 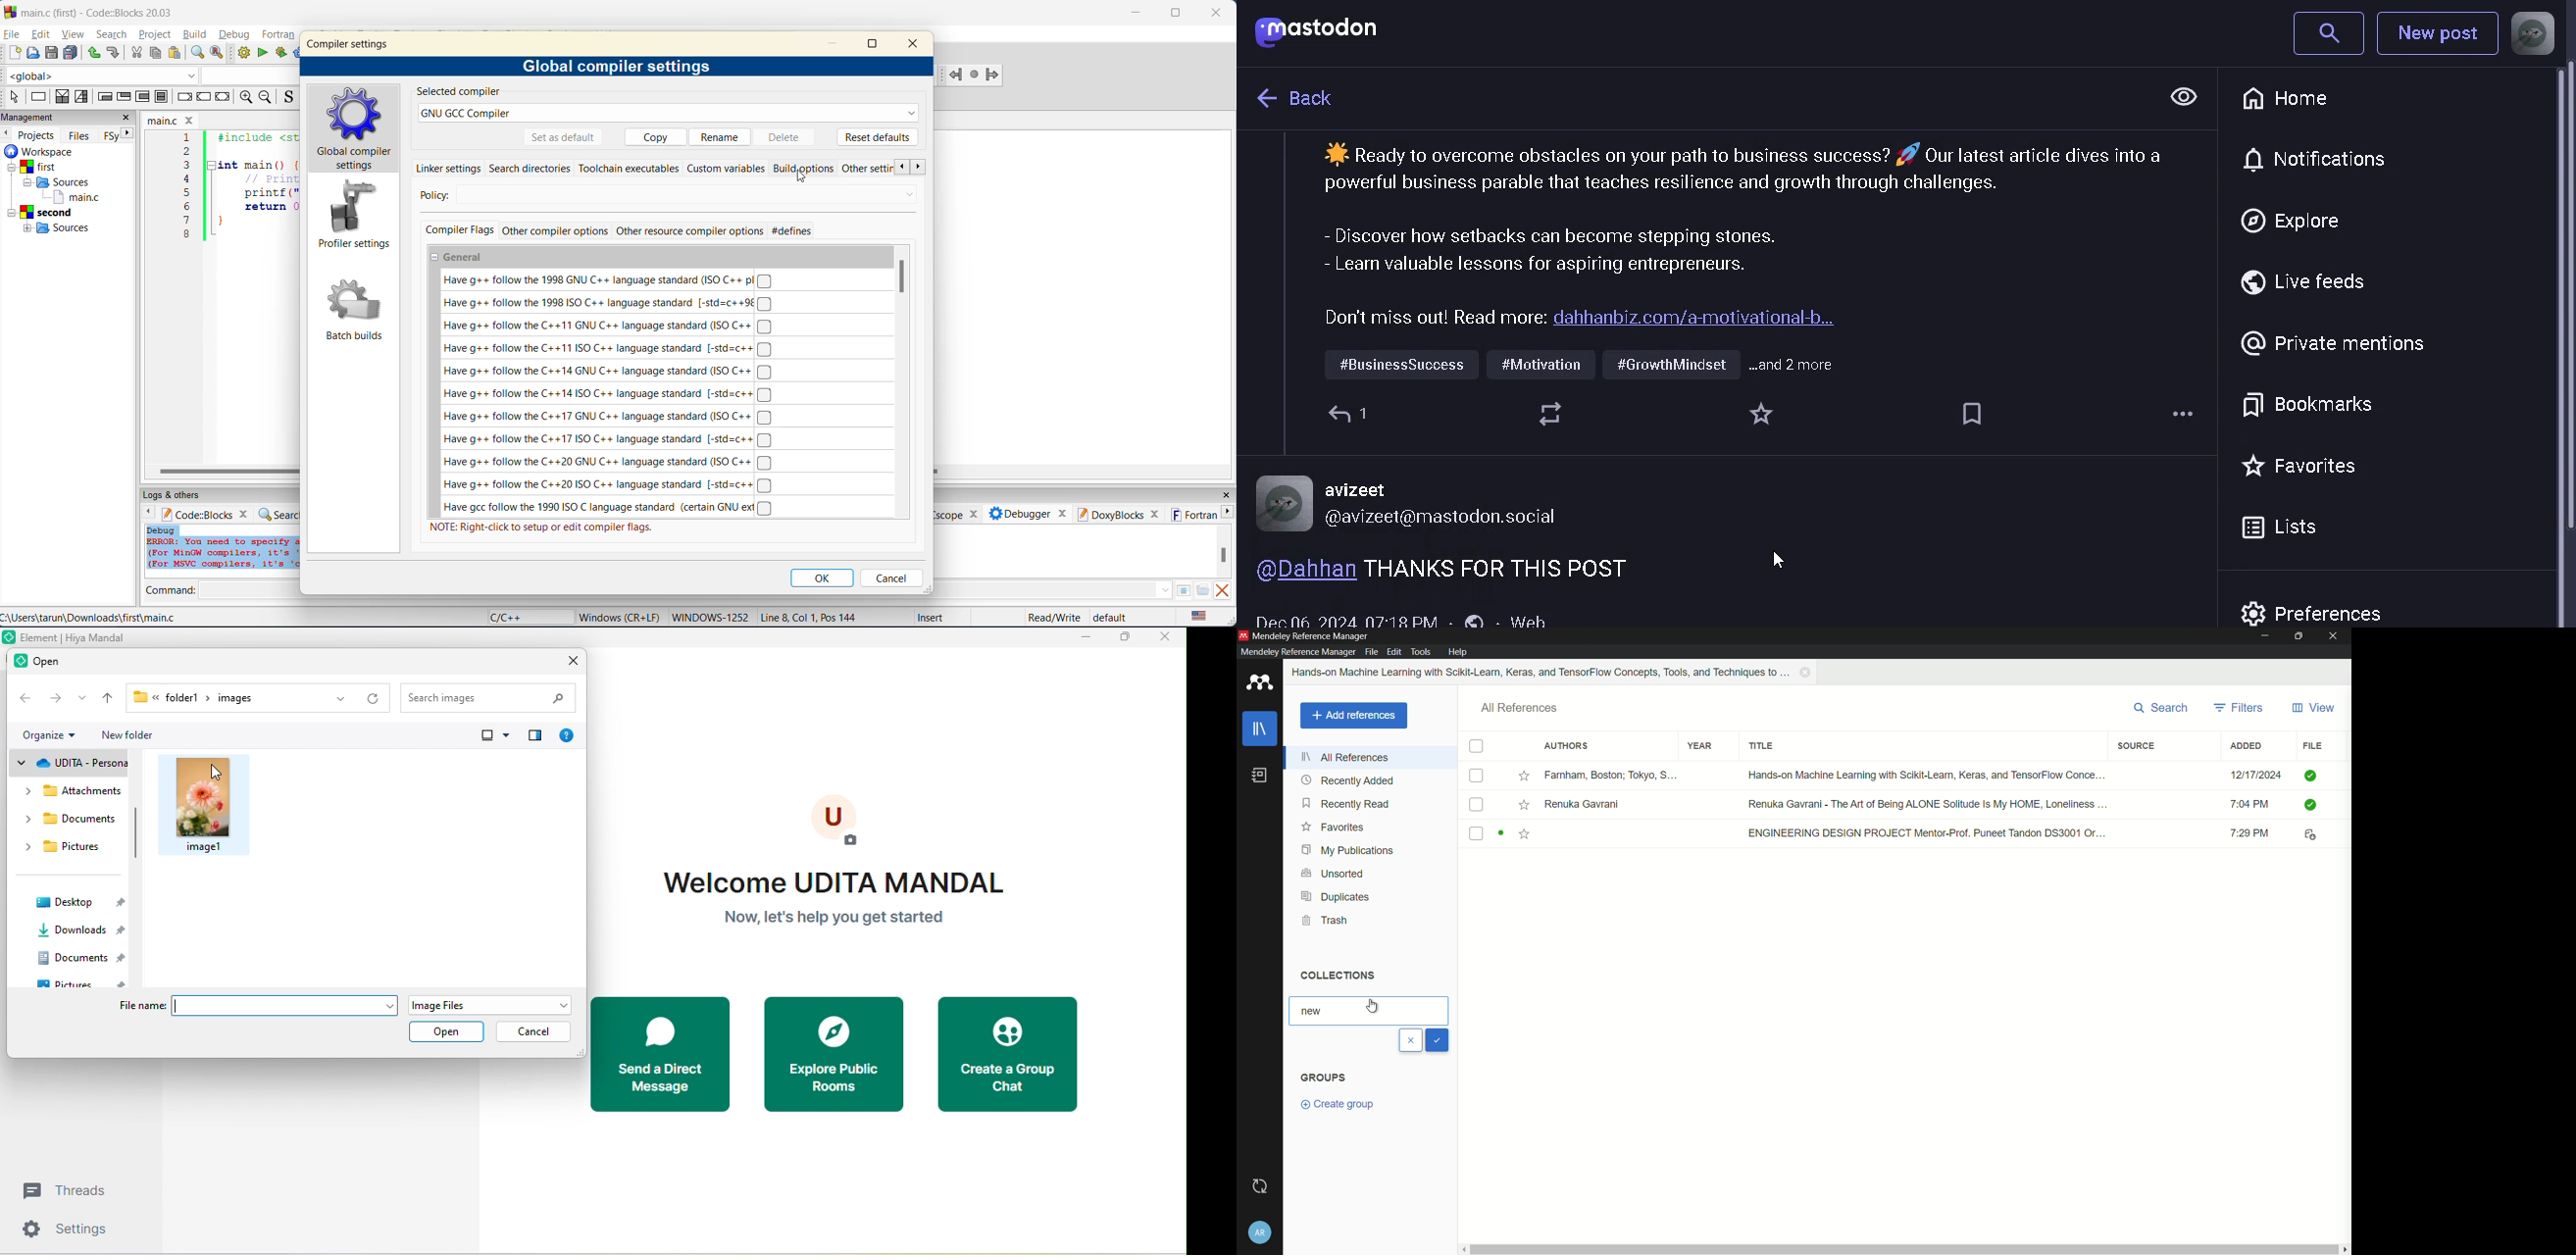 What do you see at coordinates (162, 97) in the screenshot?
I see `block instruction` at bounding box center [162, 97].